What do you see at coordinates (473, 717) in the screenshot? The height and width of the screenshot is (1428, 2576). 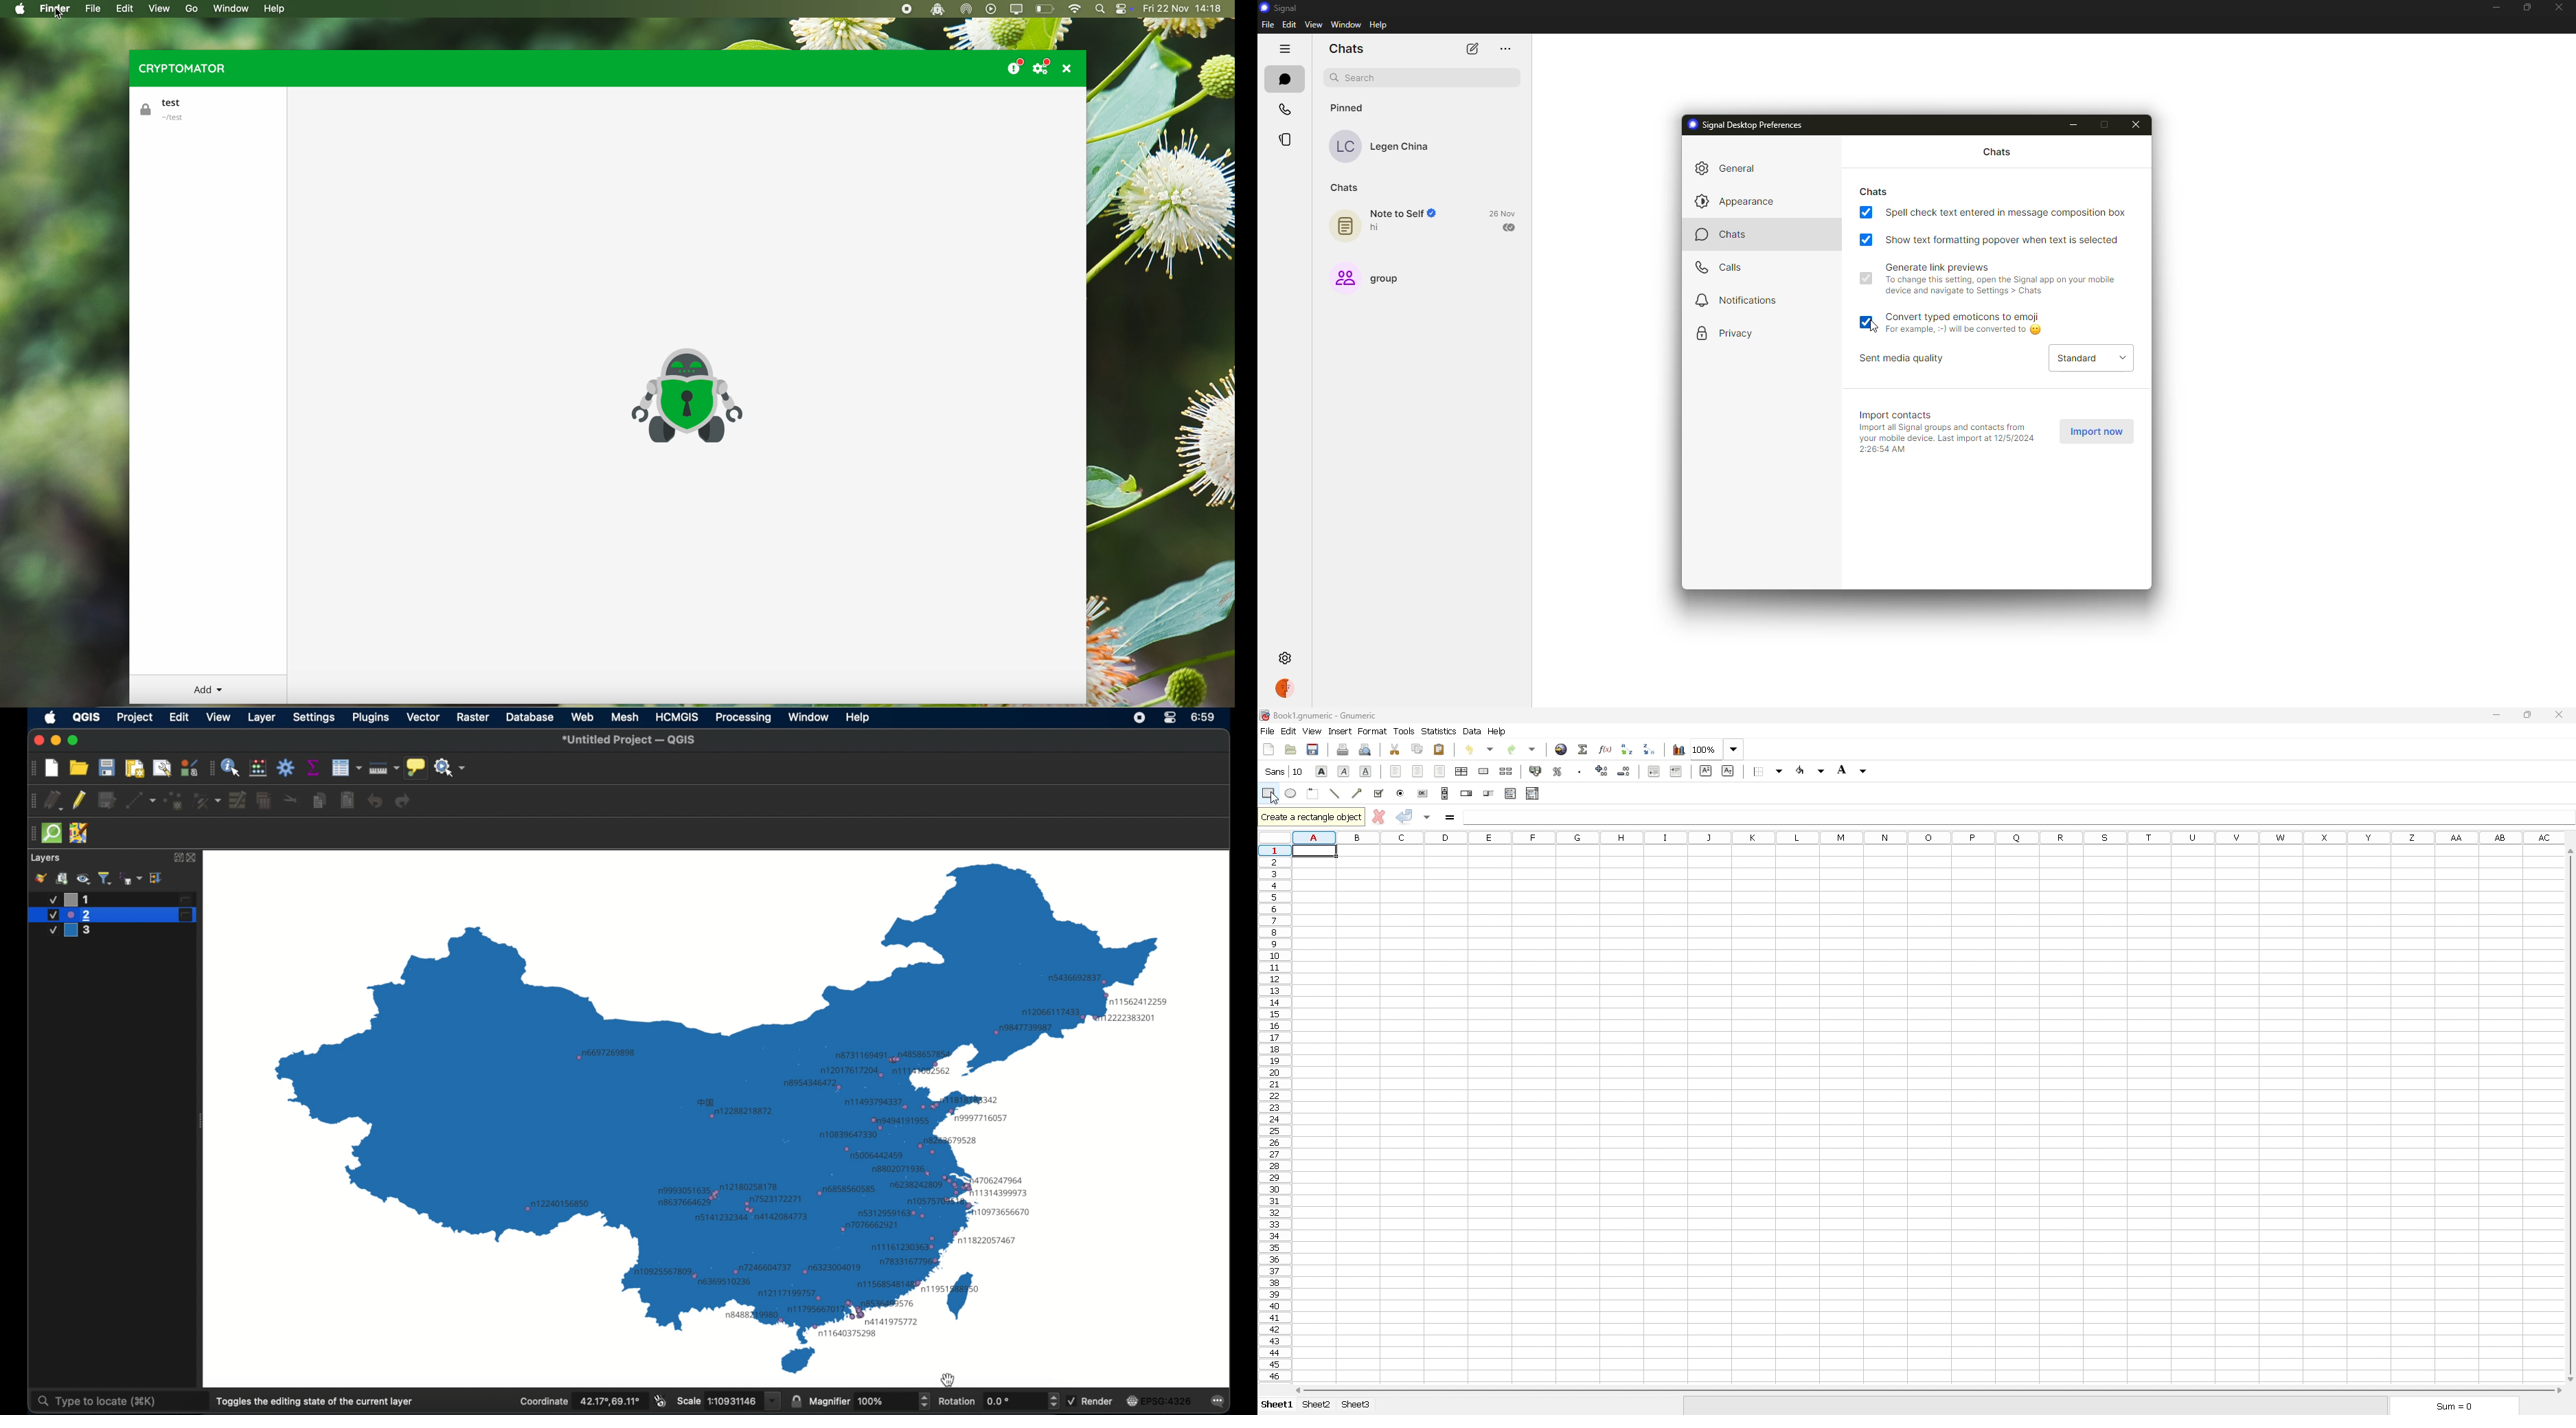 I see `raster` at bounding box center [473, 717].